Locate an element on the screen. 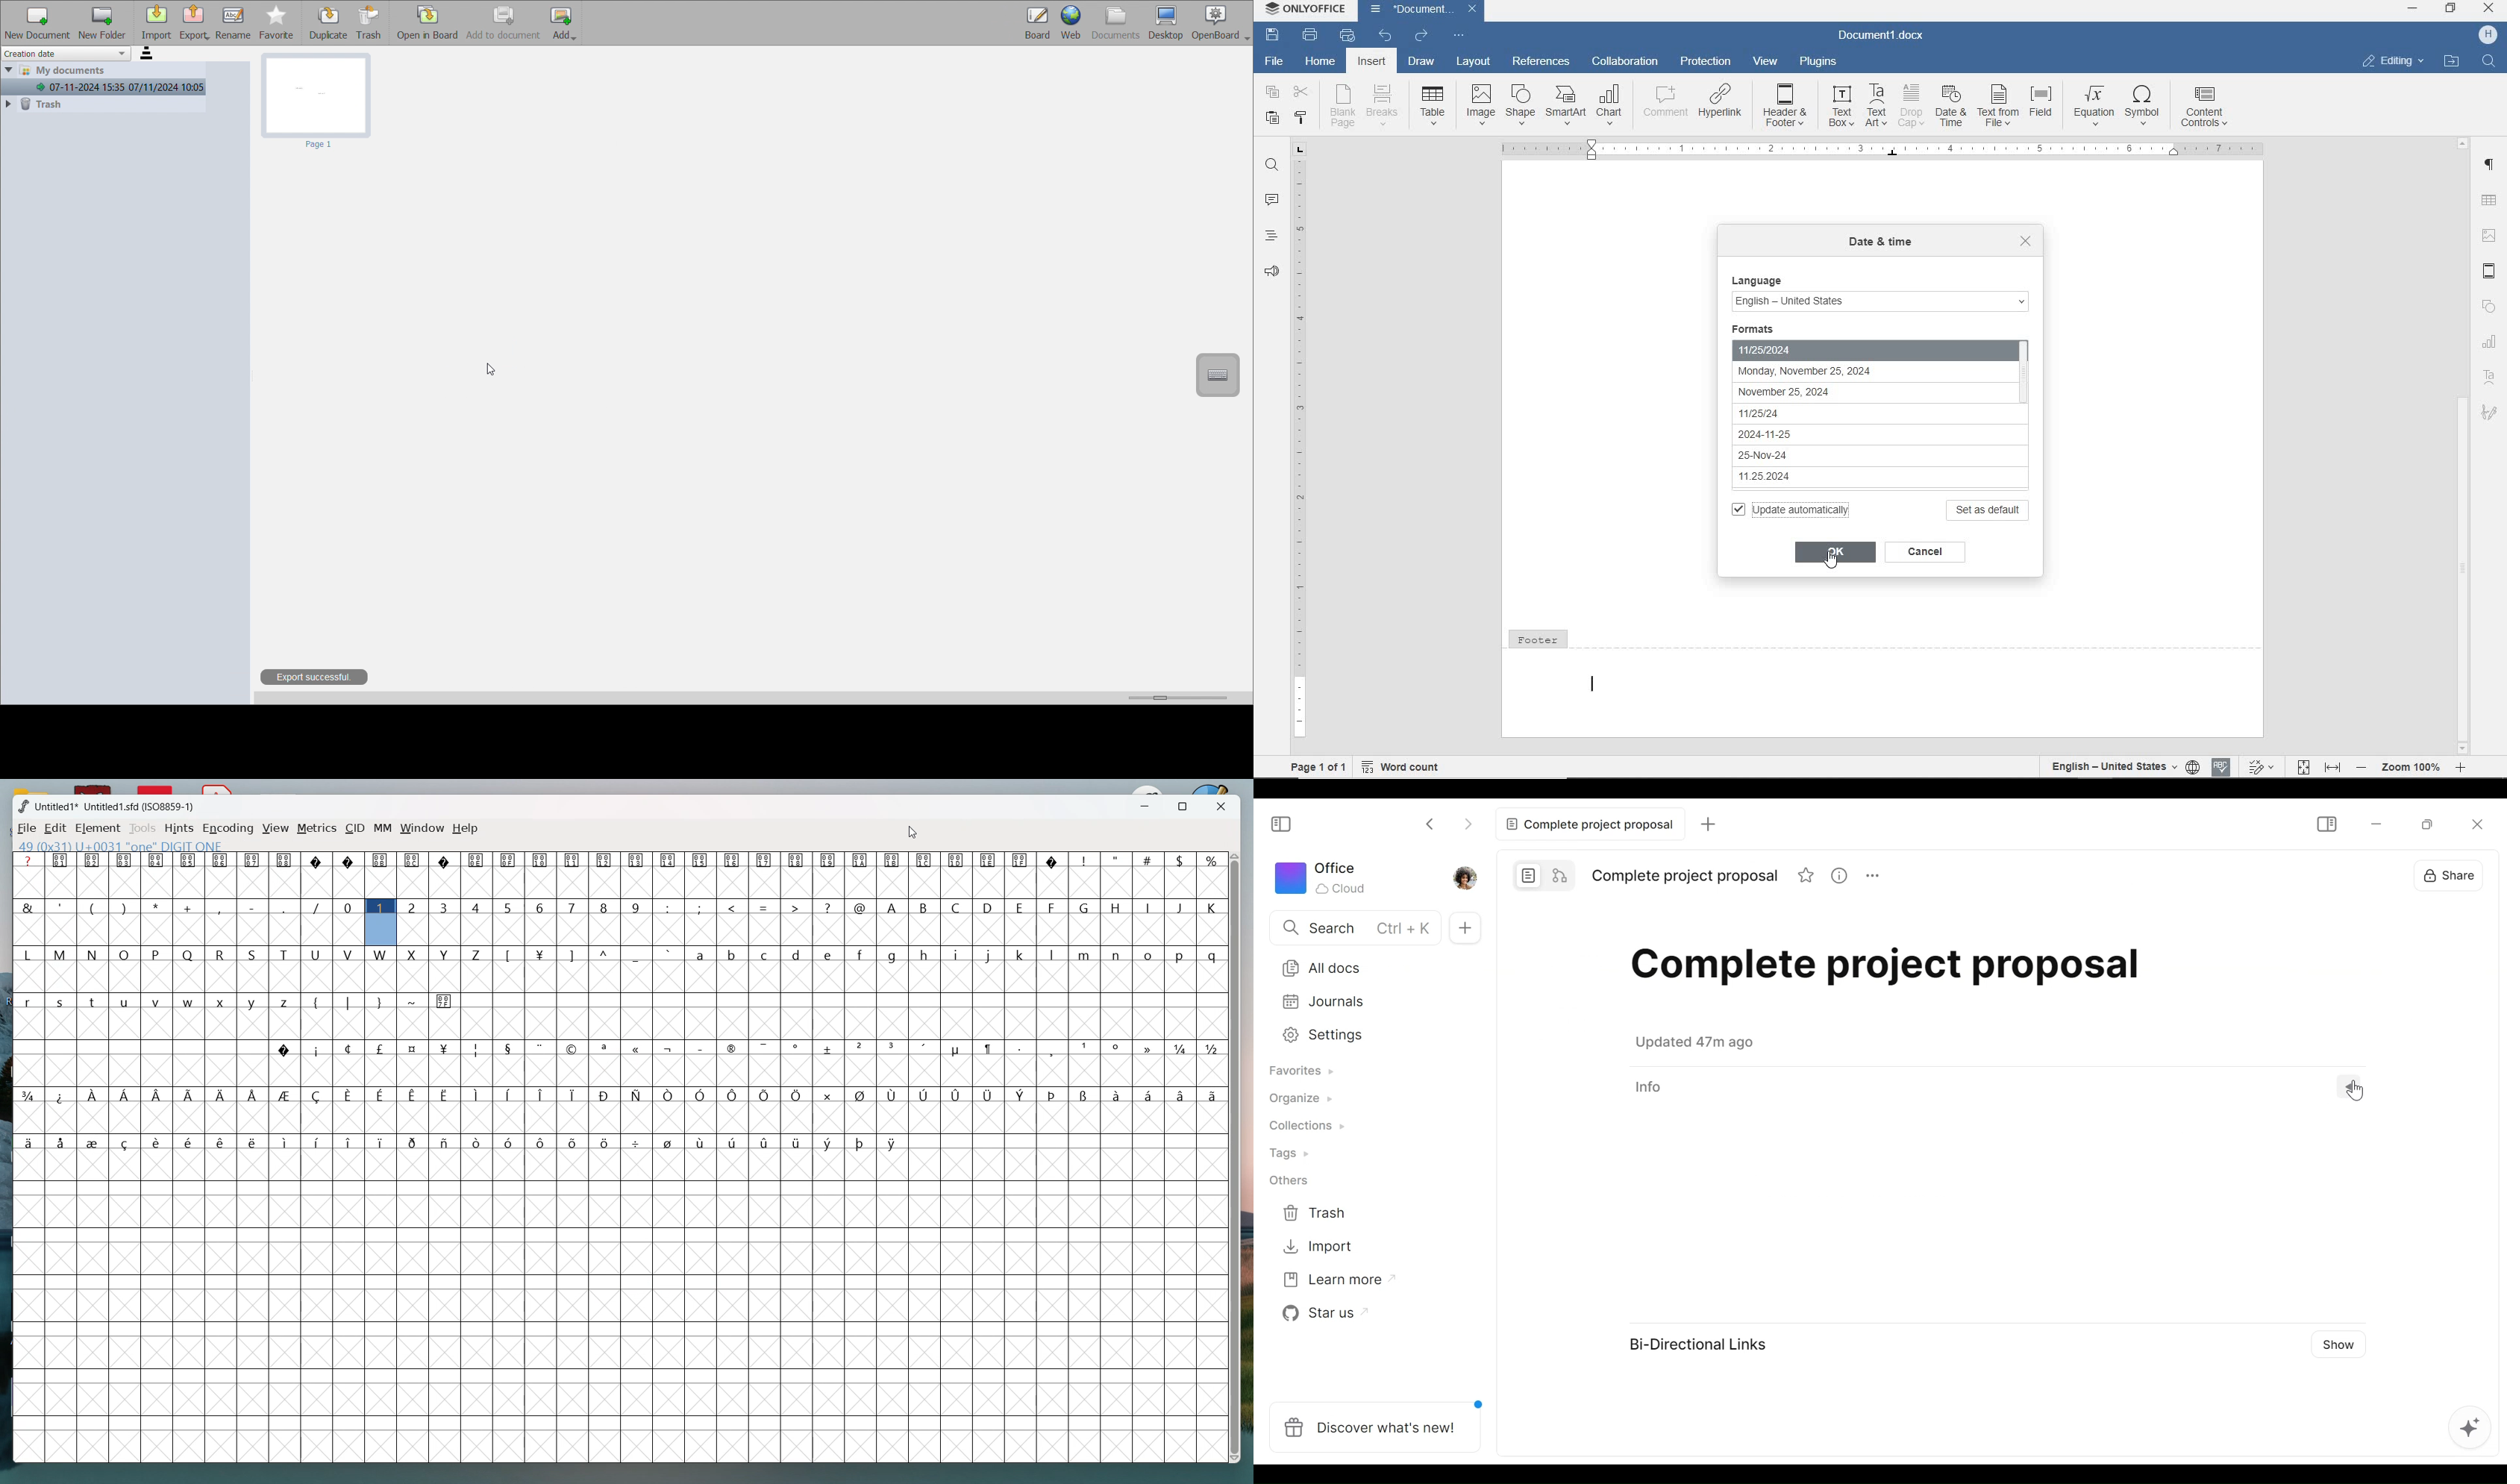  E is located at coordinates (1022, 907).